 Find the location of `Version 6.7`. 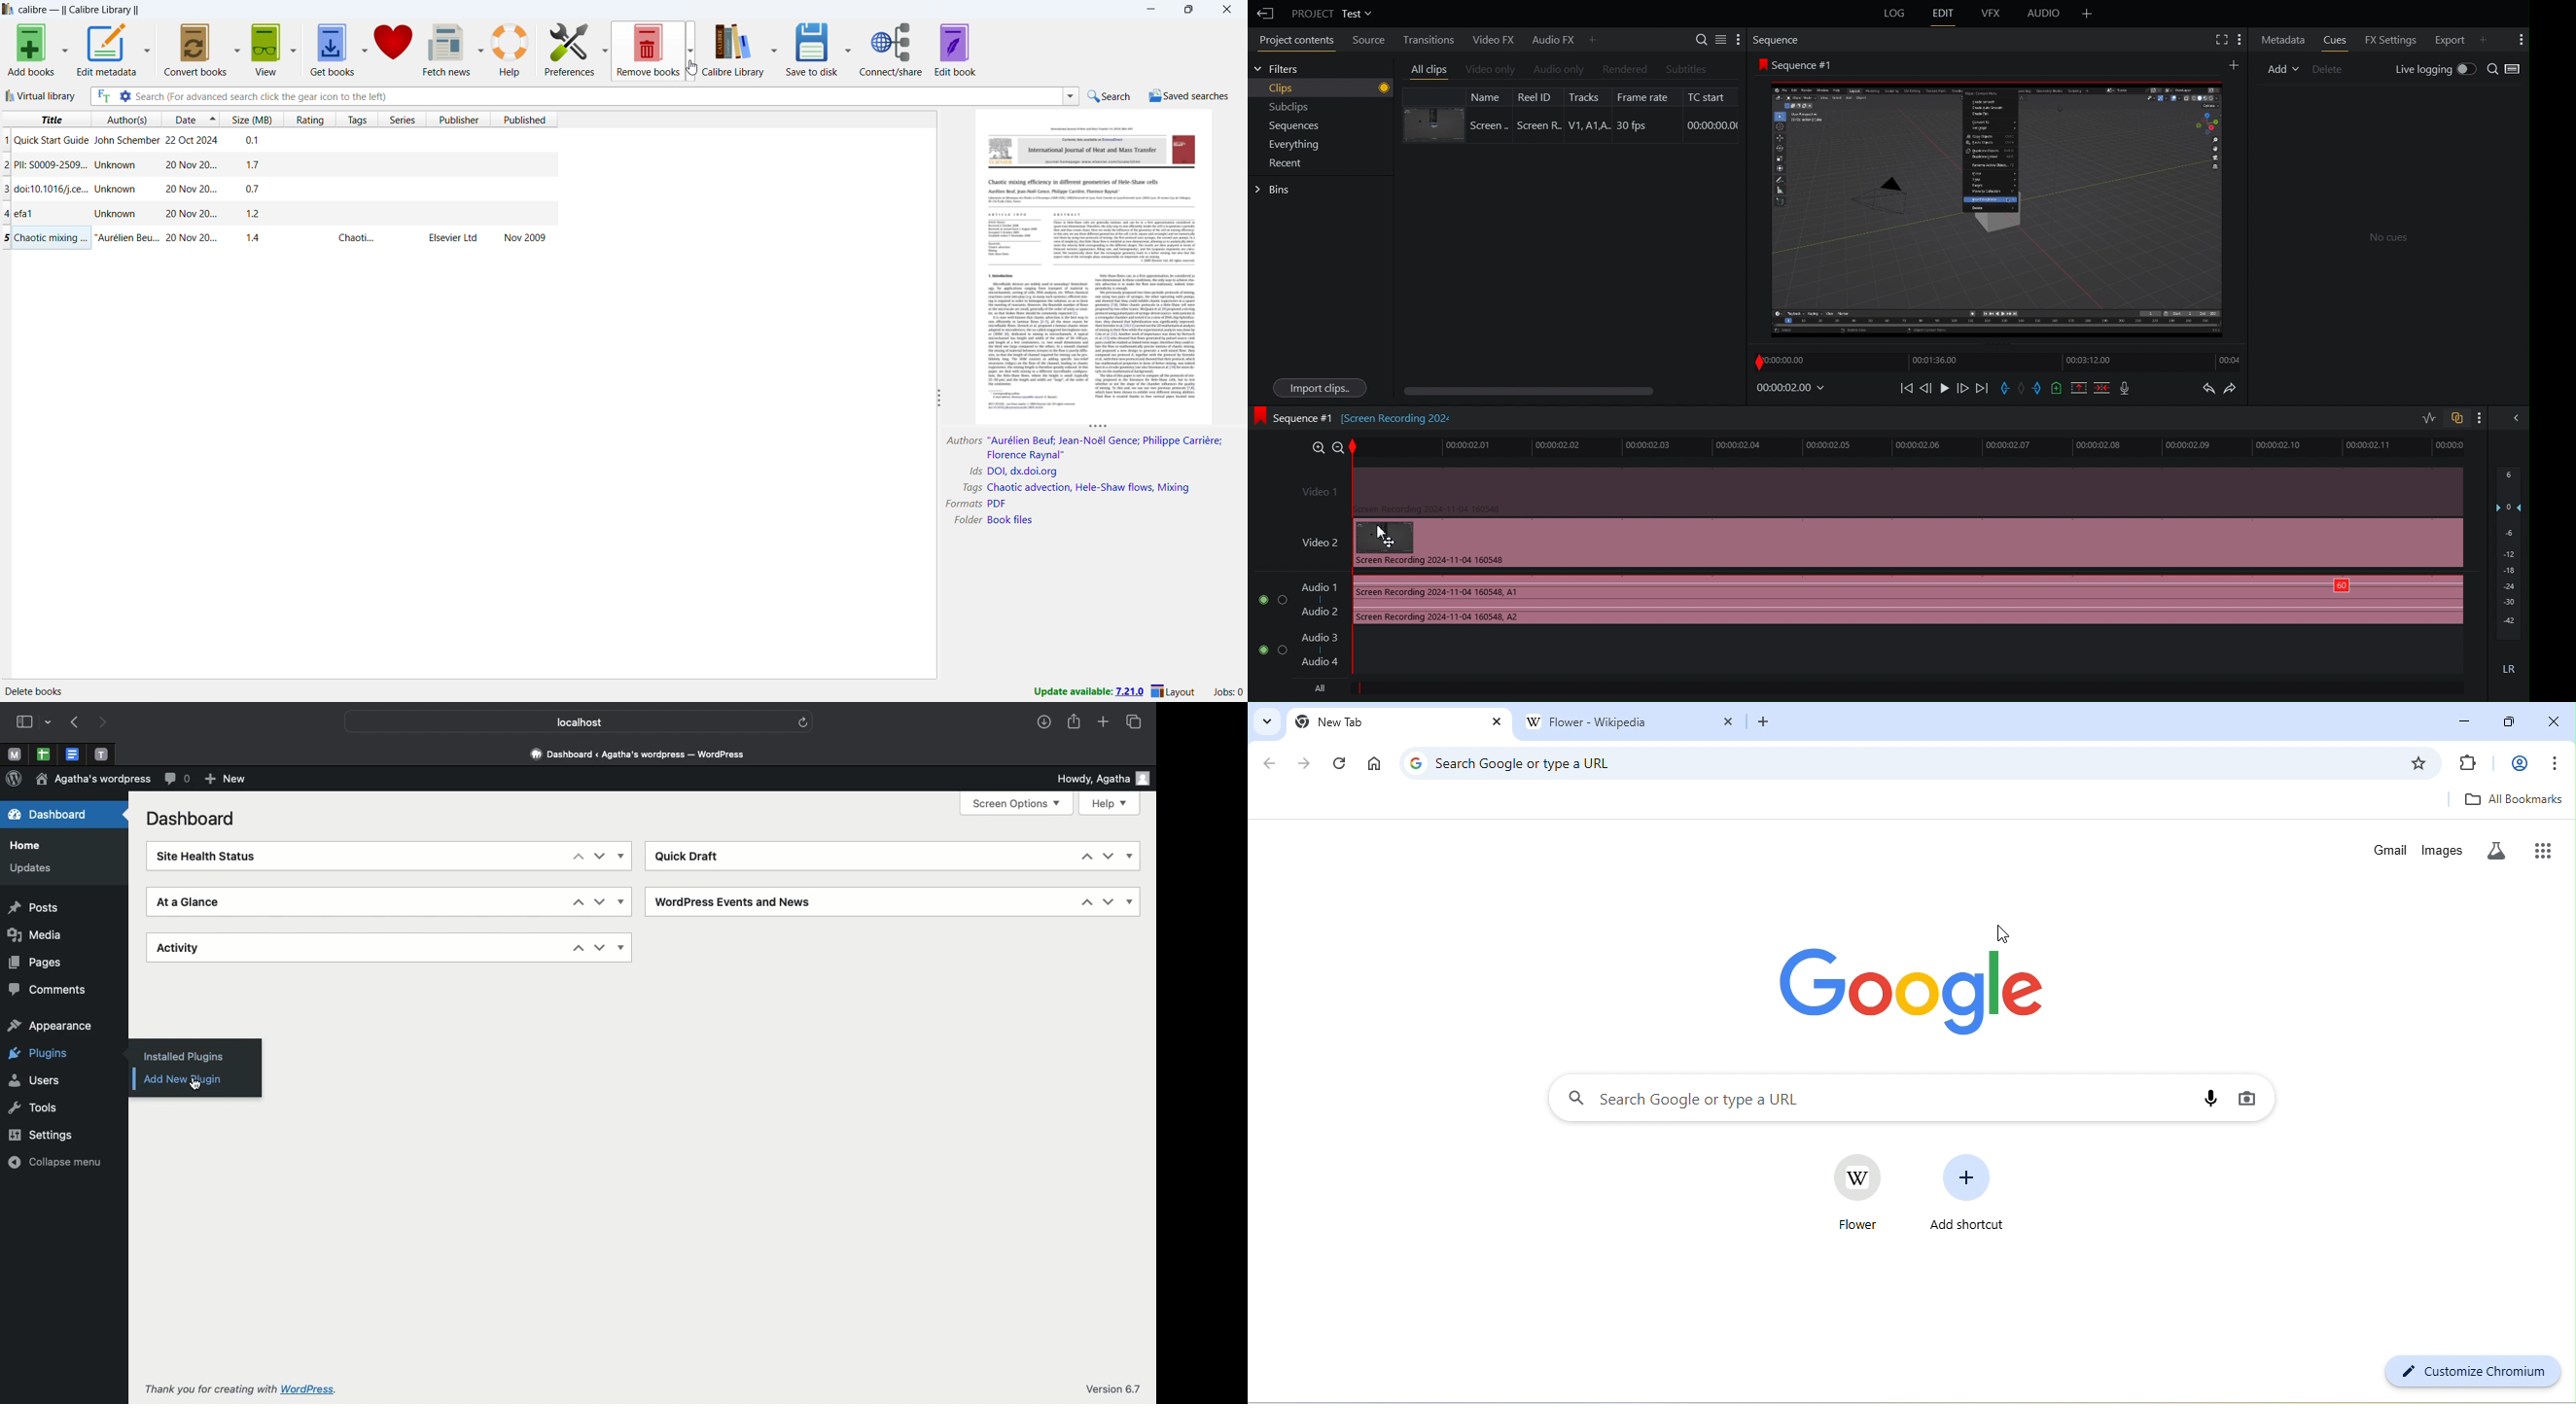

Version 6.7 is located at coordinates (1107, 1388).